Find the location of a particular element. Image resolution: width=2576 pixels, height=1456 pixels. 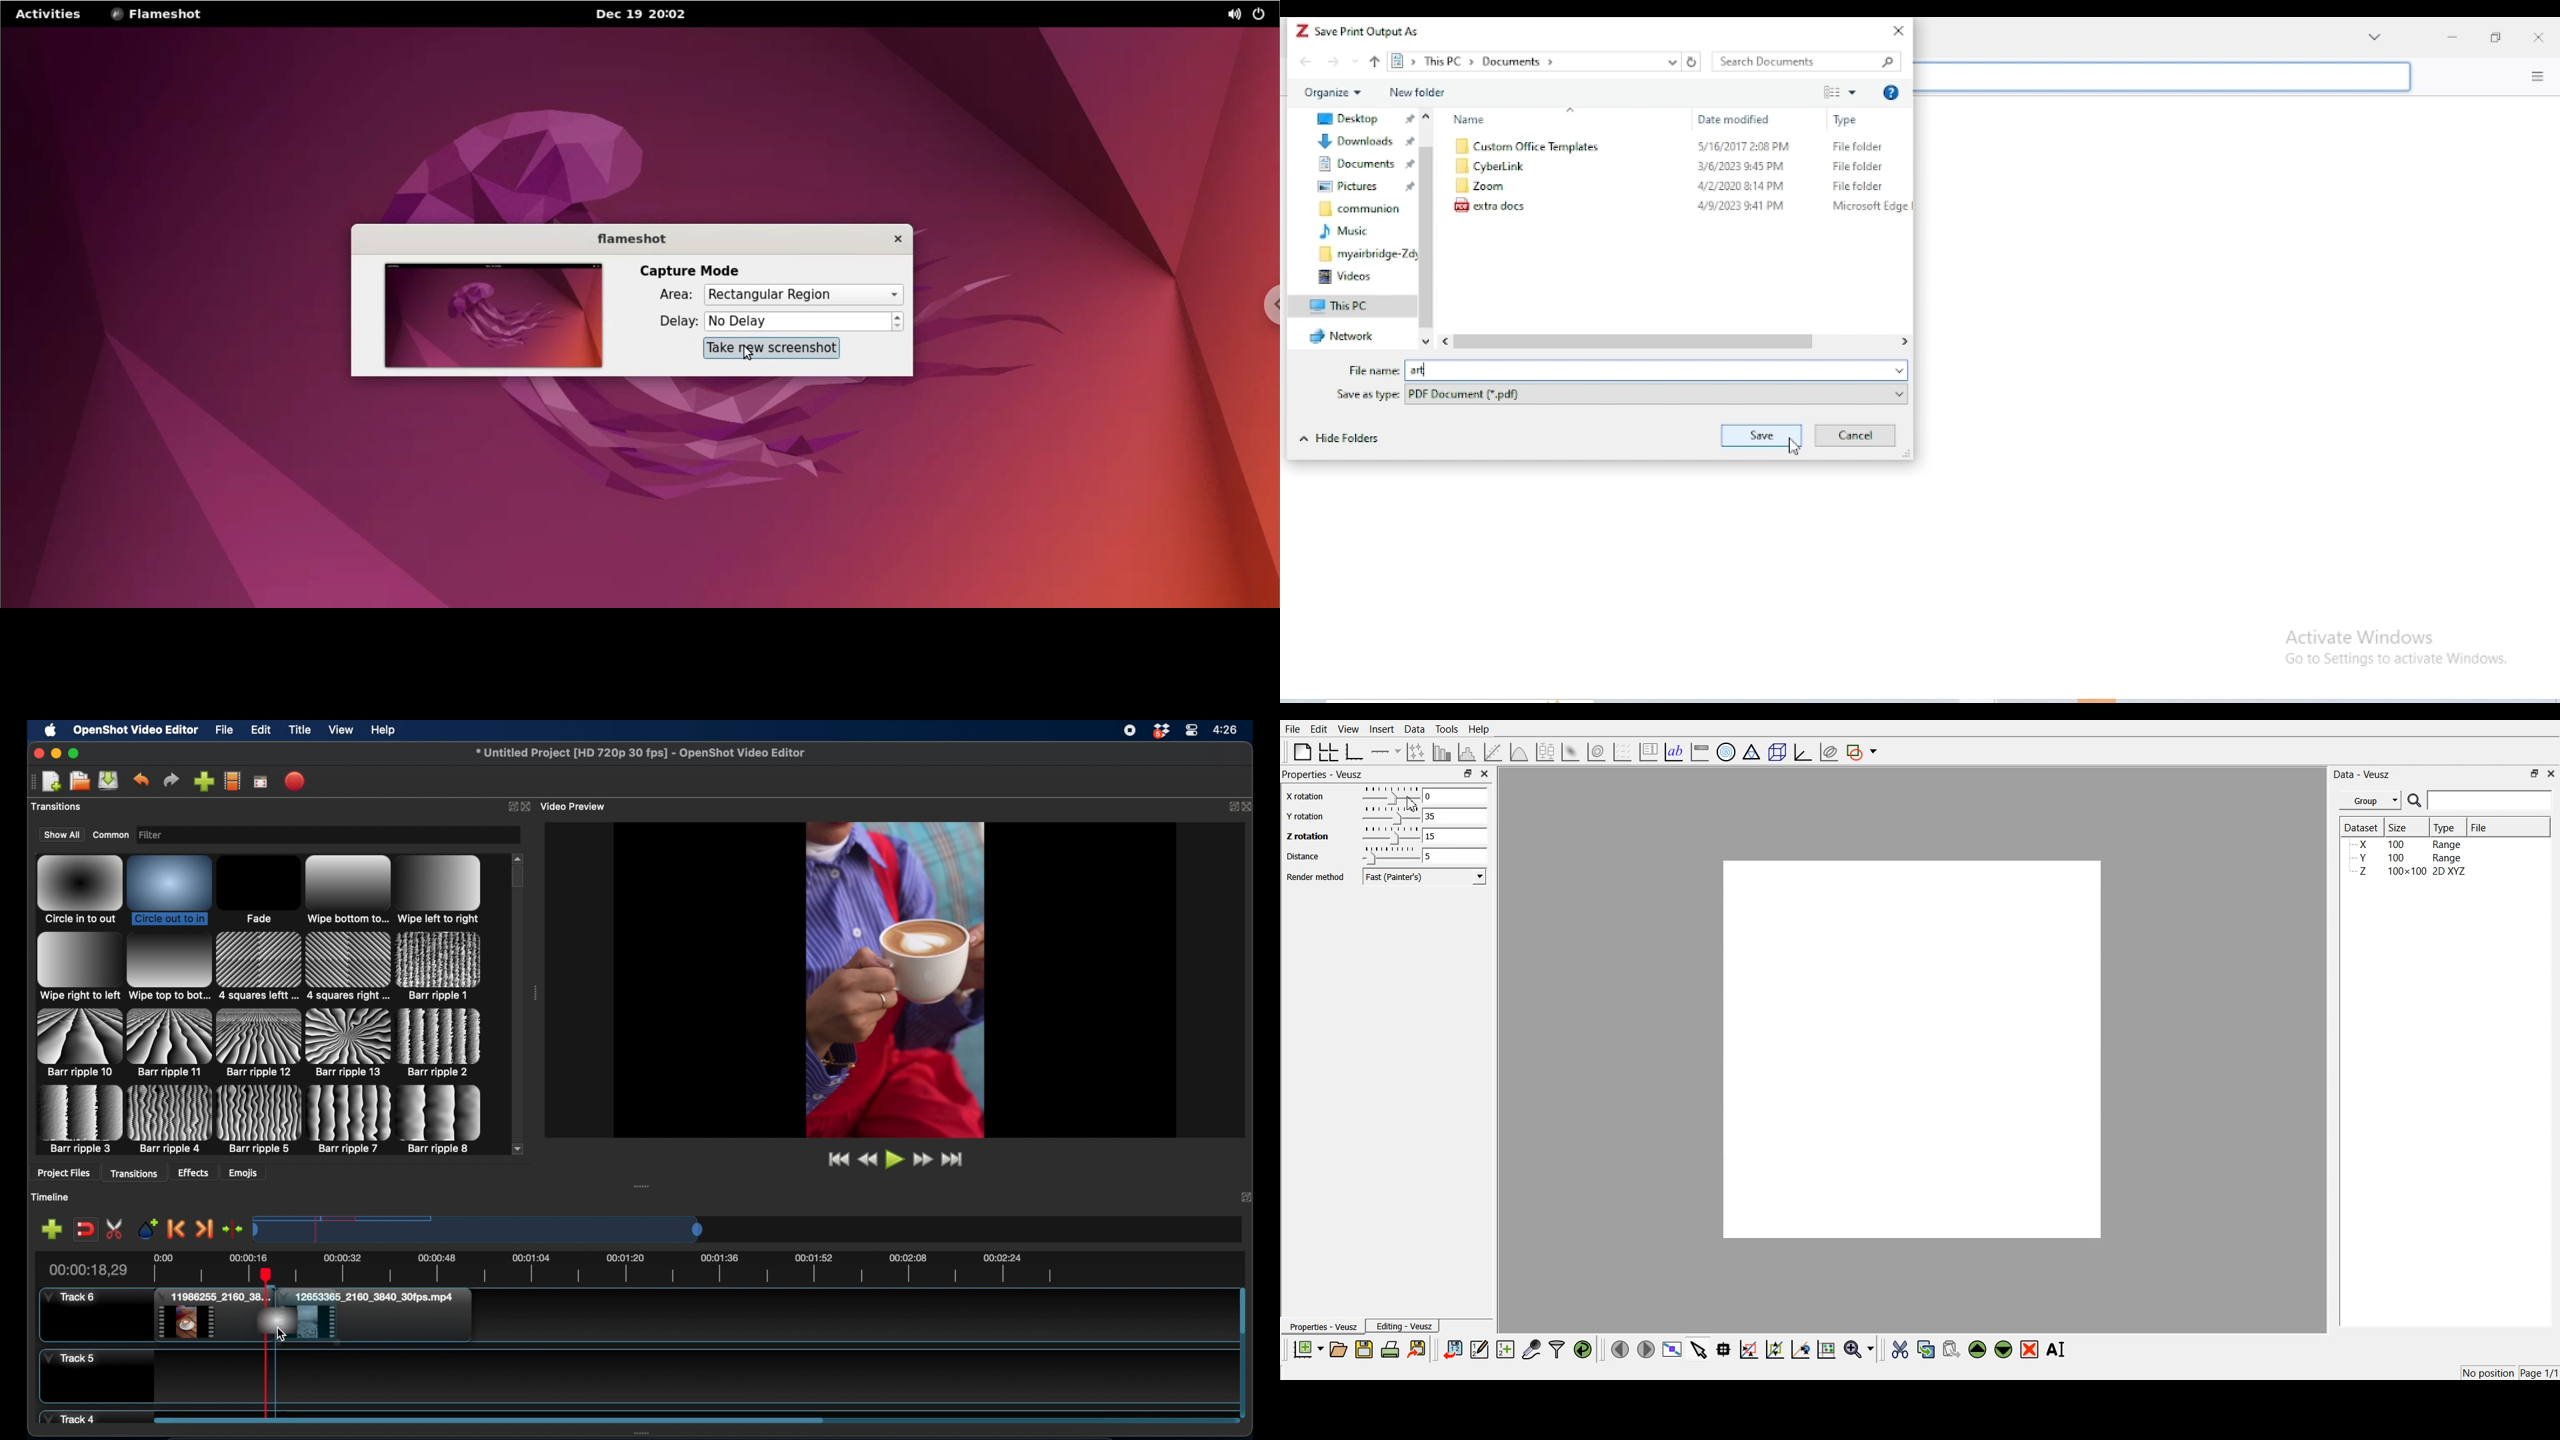

change your view is located at coordinates (1841, 92).